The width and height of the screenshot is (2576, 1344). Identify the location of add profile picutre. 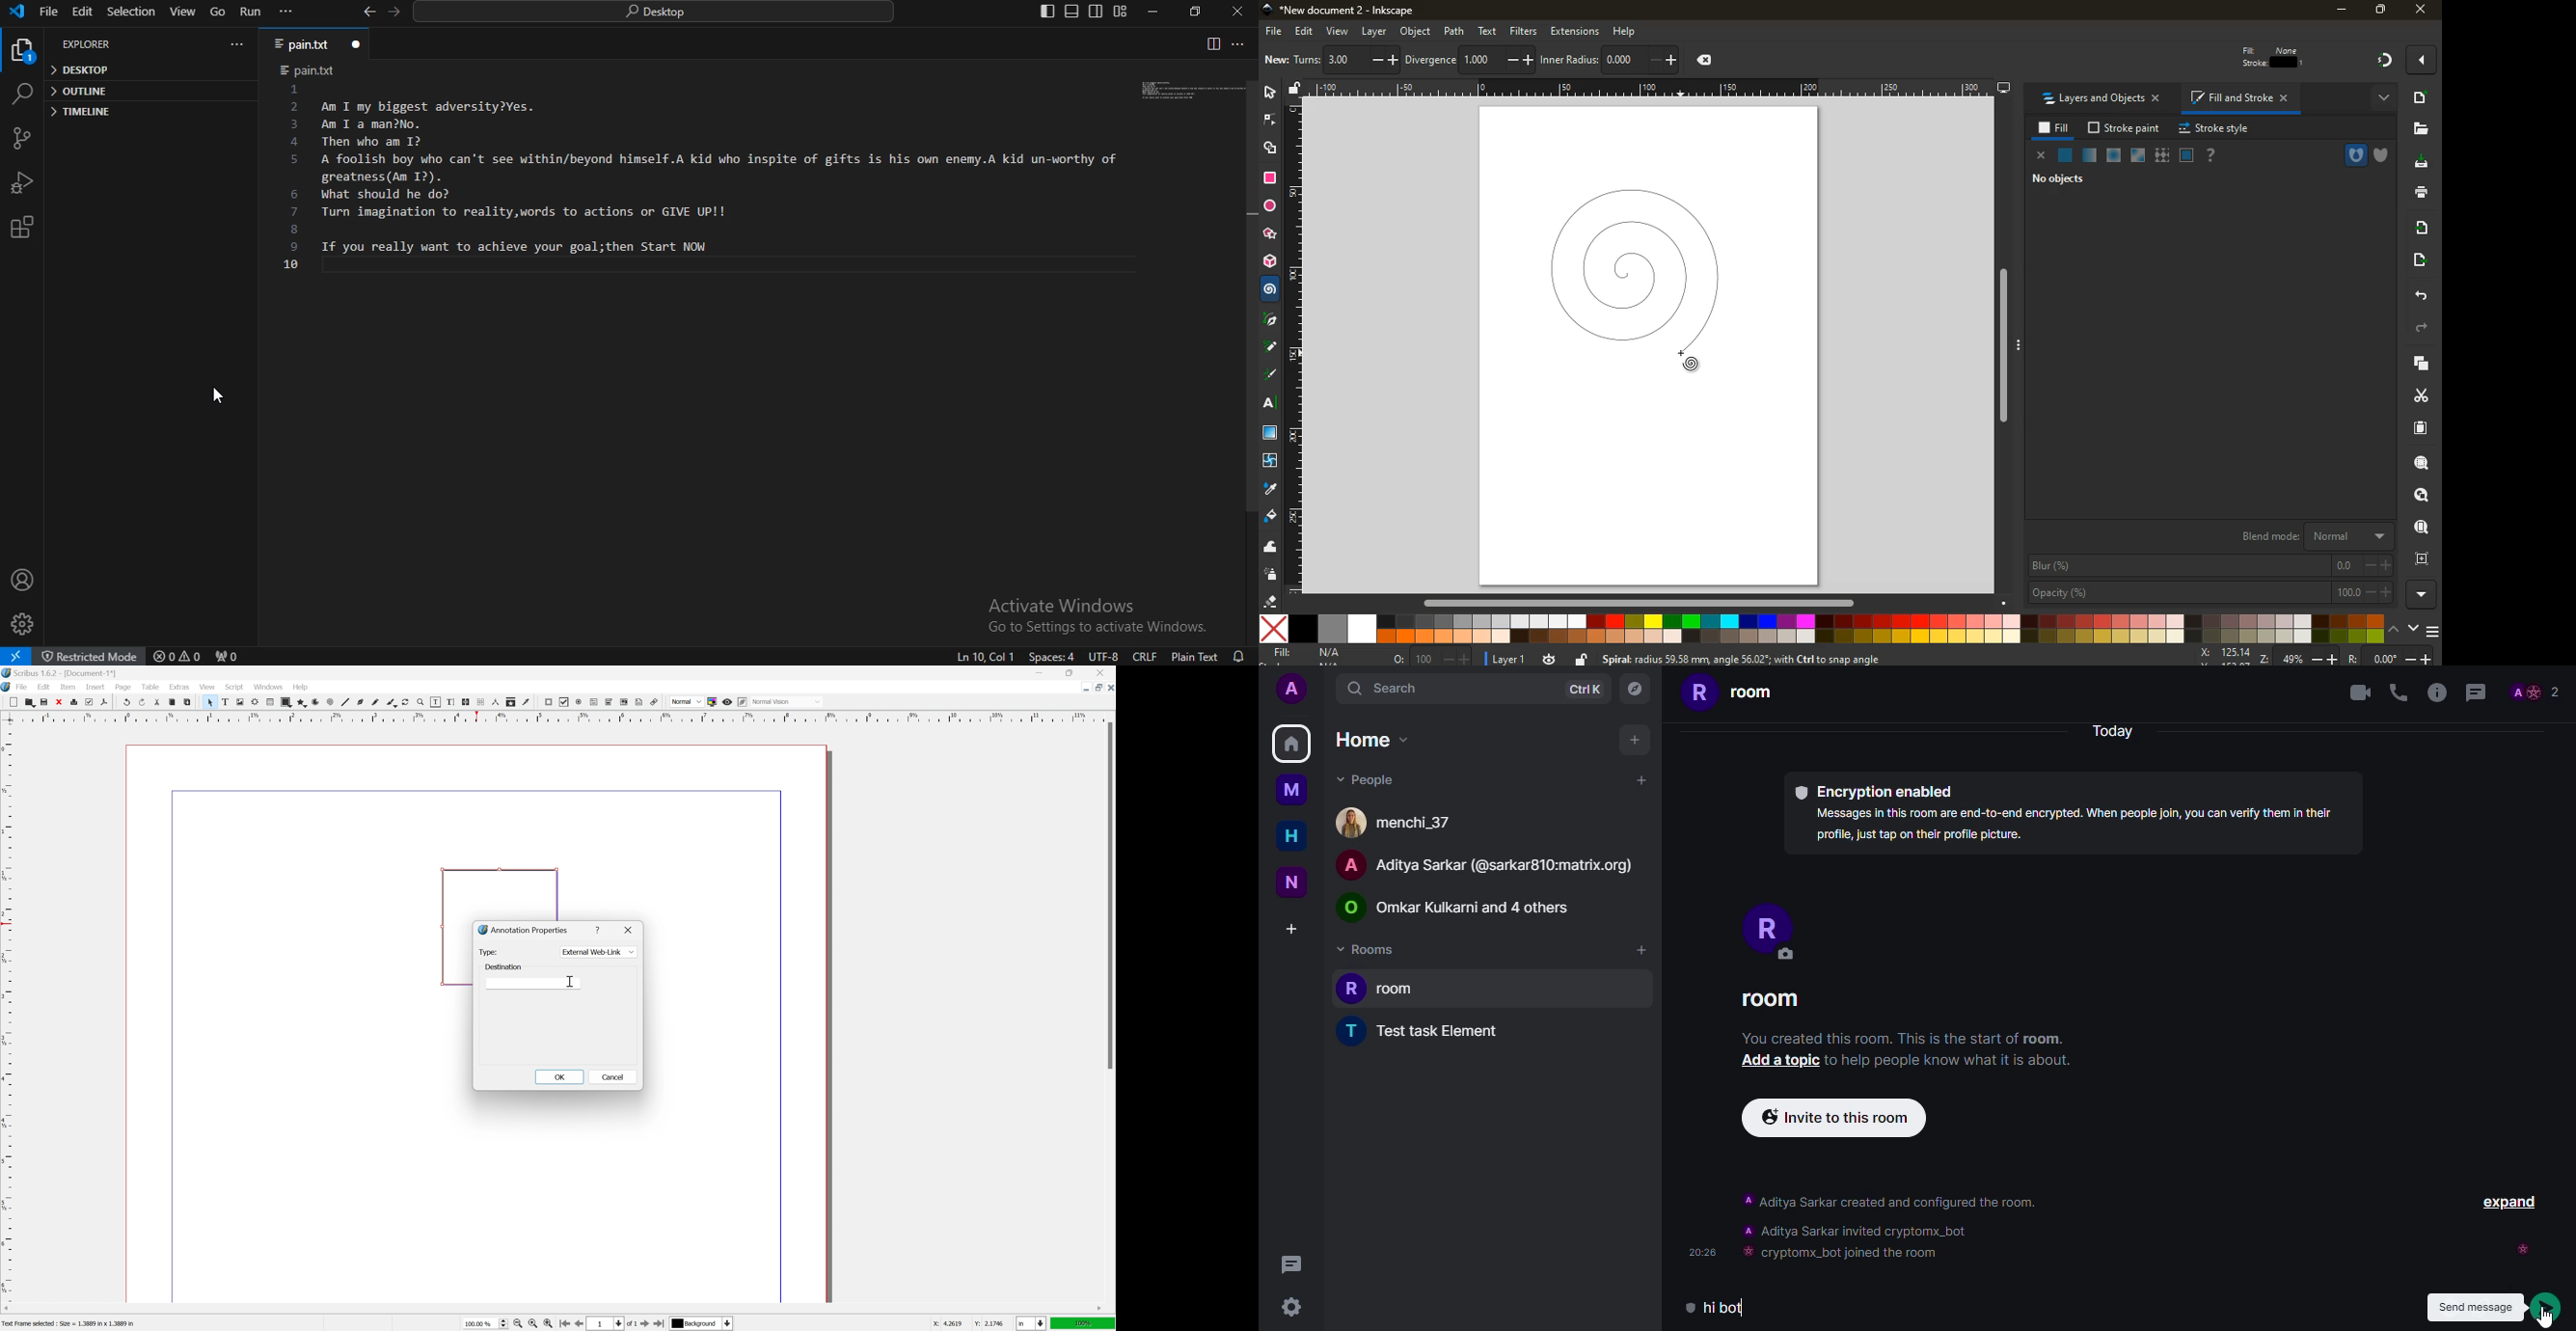
(1290, 688).